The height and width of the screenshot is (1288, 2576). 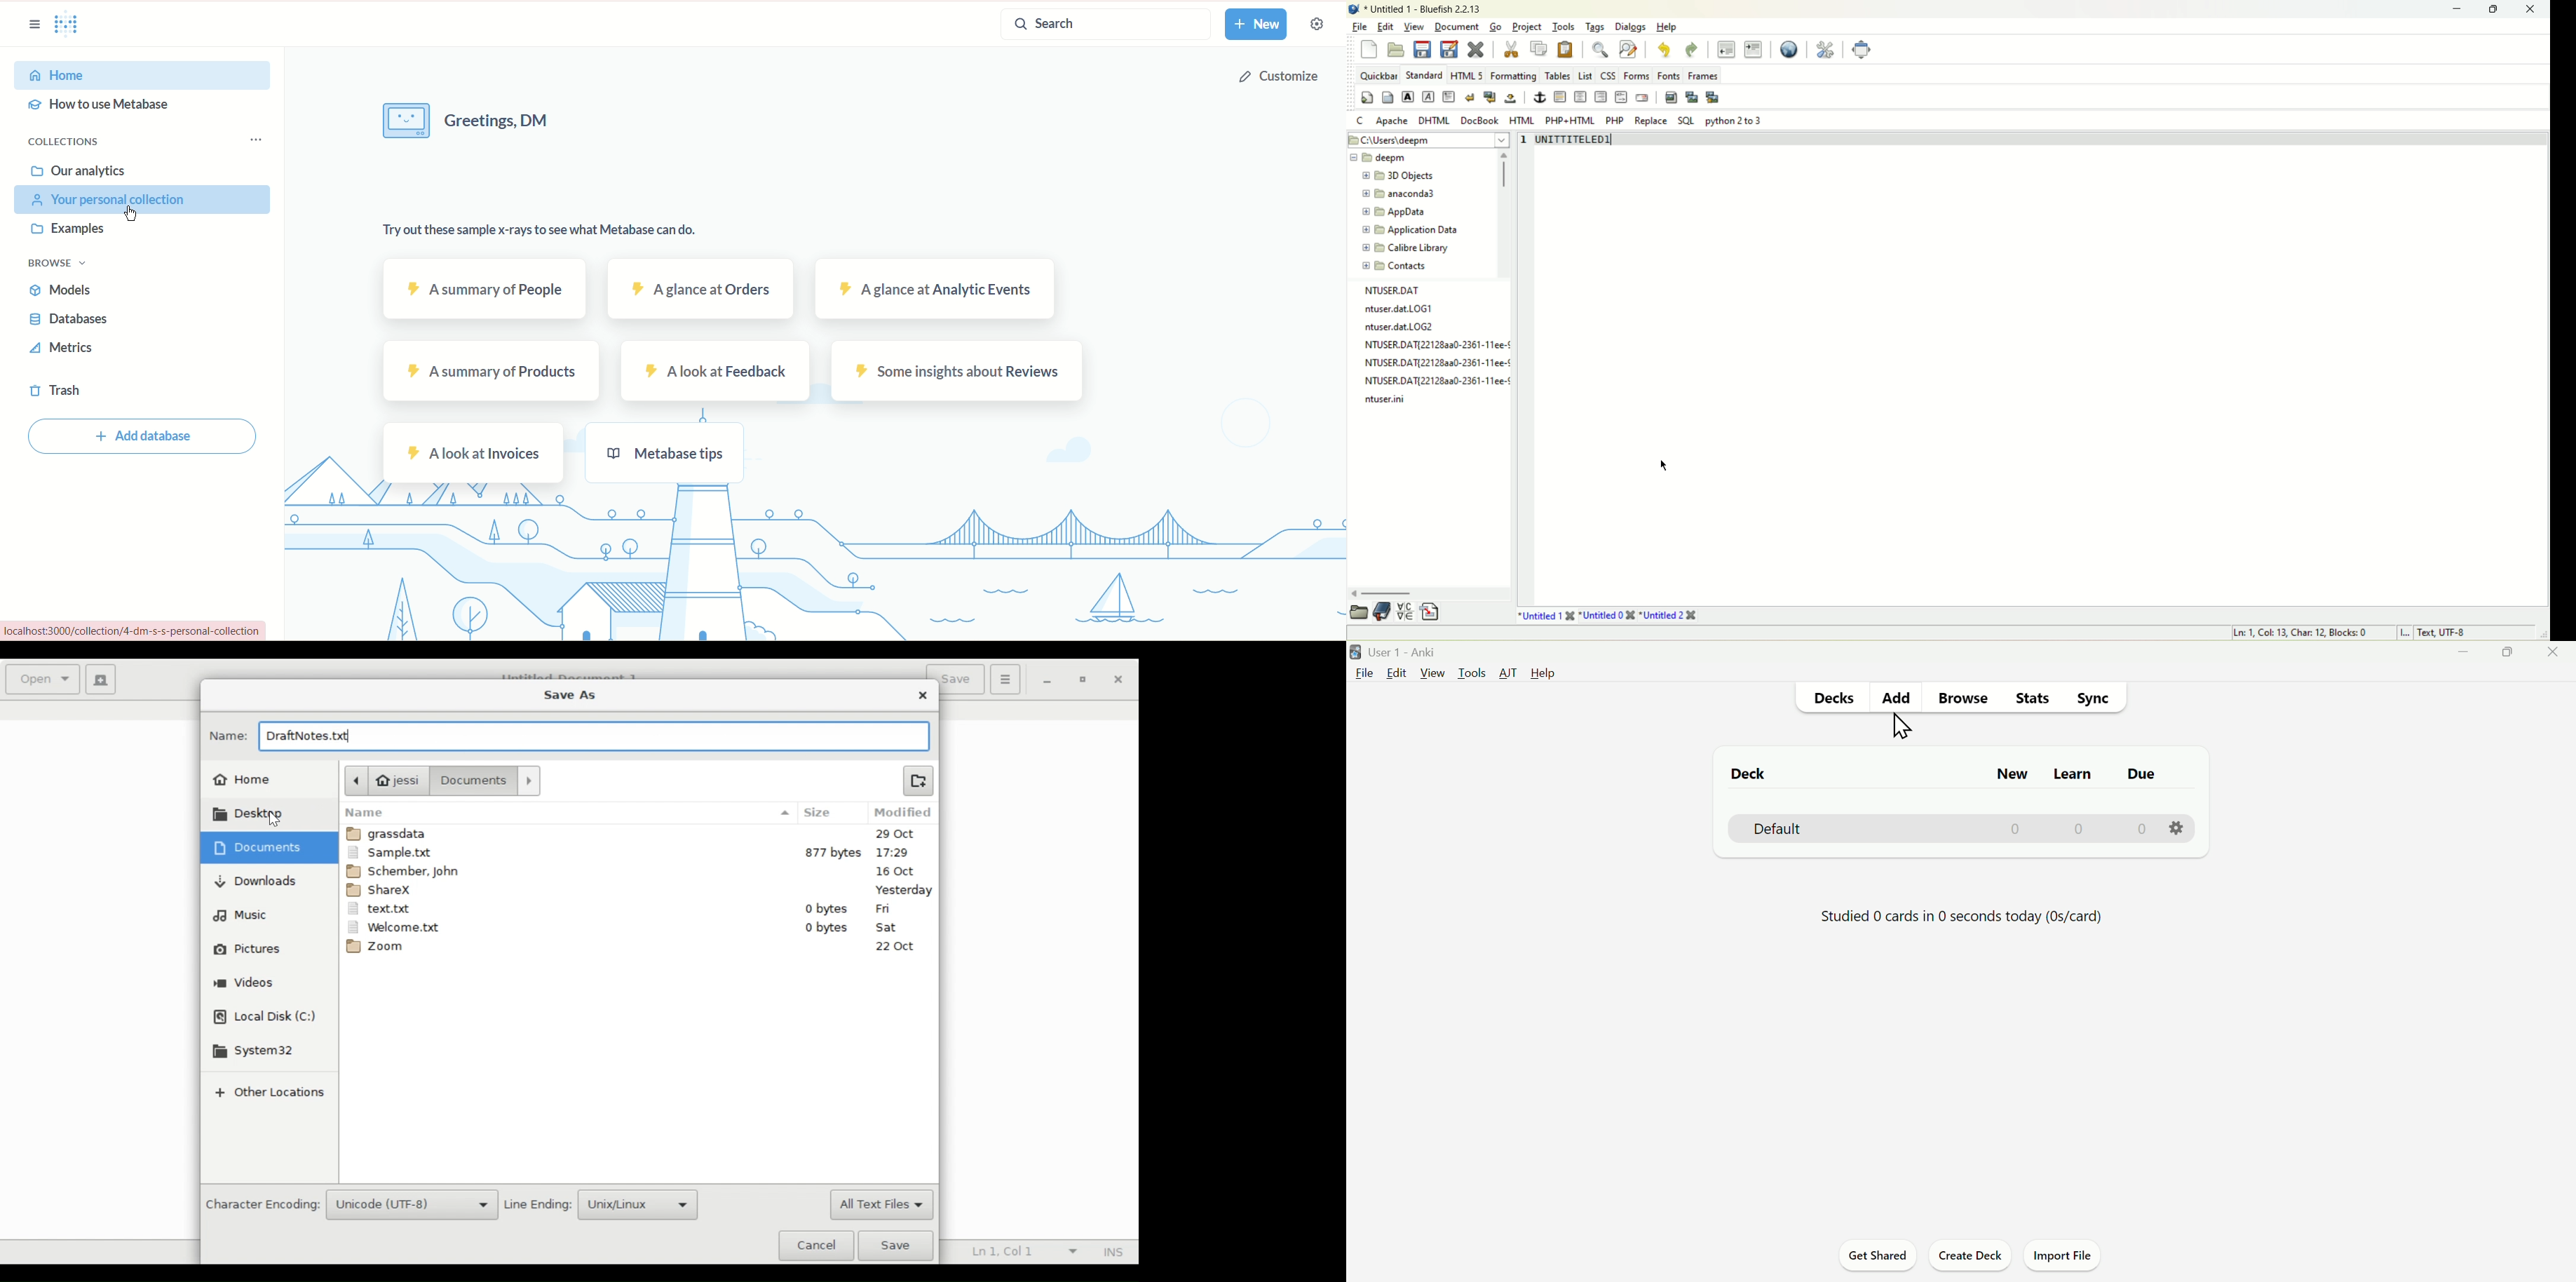 What do you see at coordinates (64, 291) in the screenshot?
I see `models` at bounding box center [64, 291].